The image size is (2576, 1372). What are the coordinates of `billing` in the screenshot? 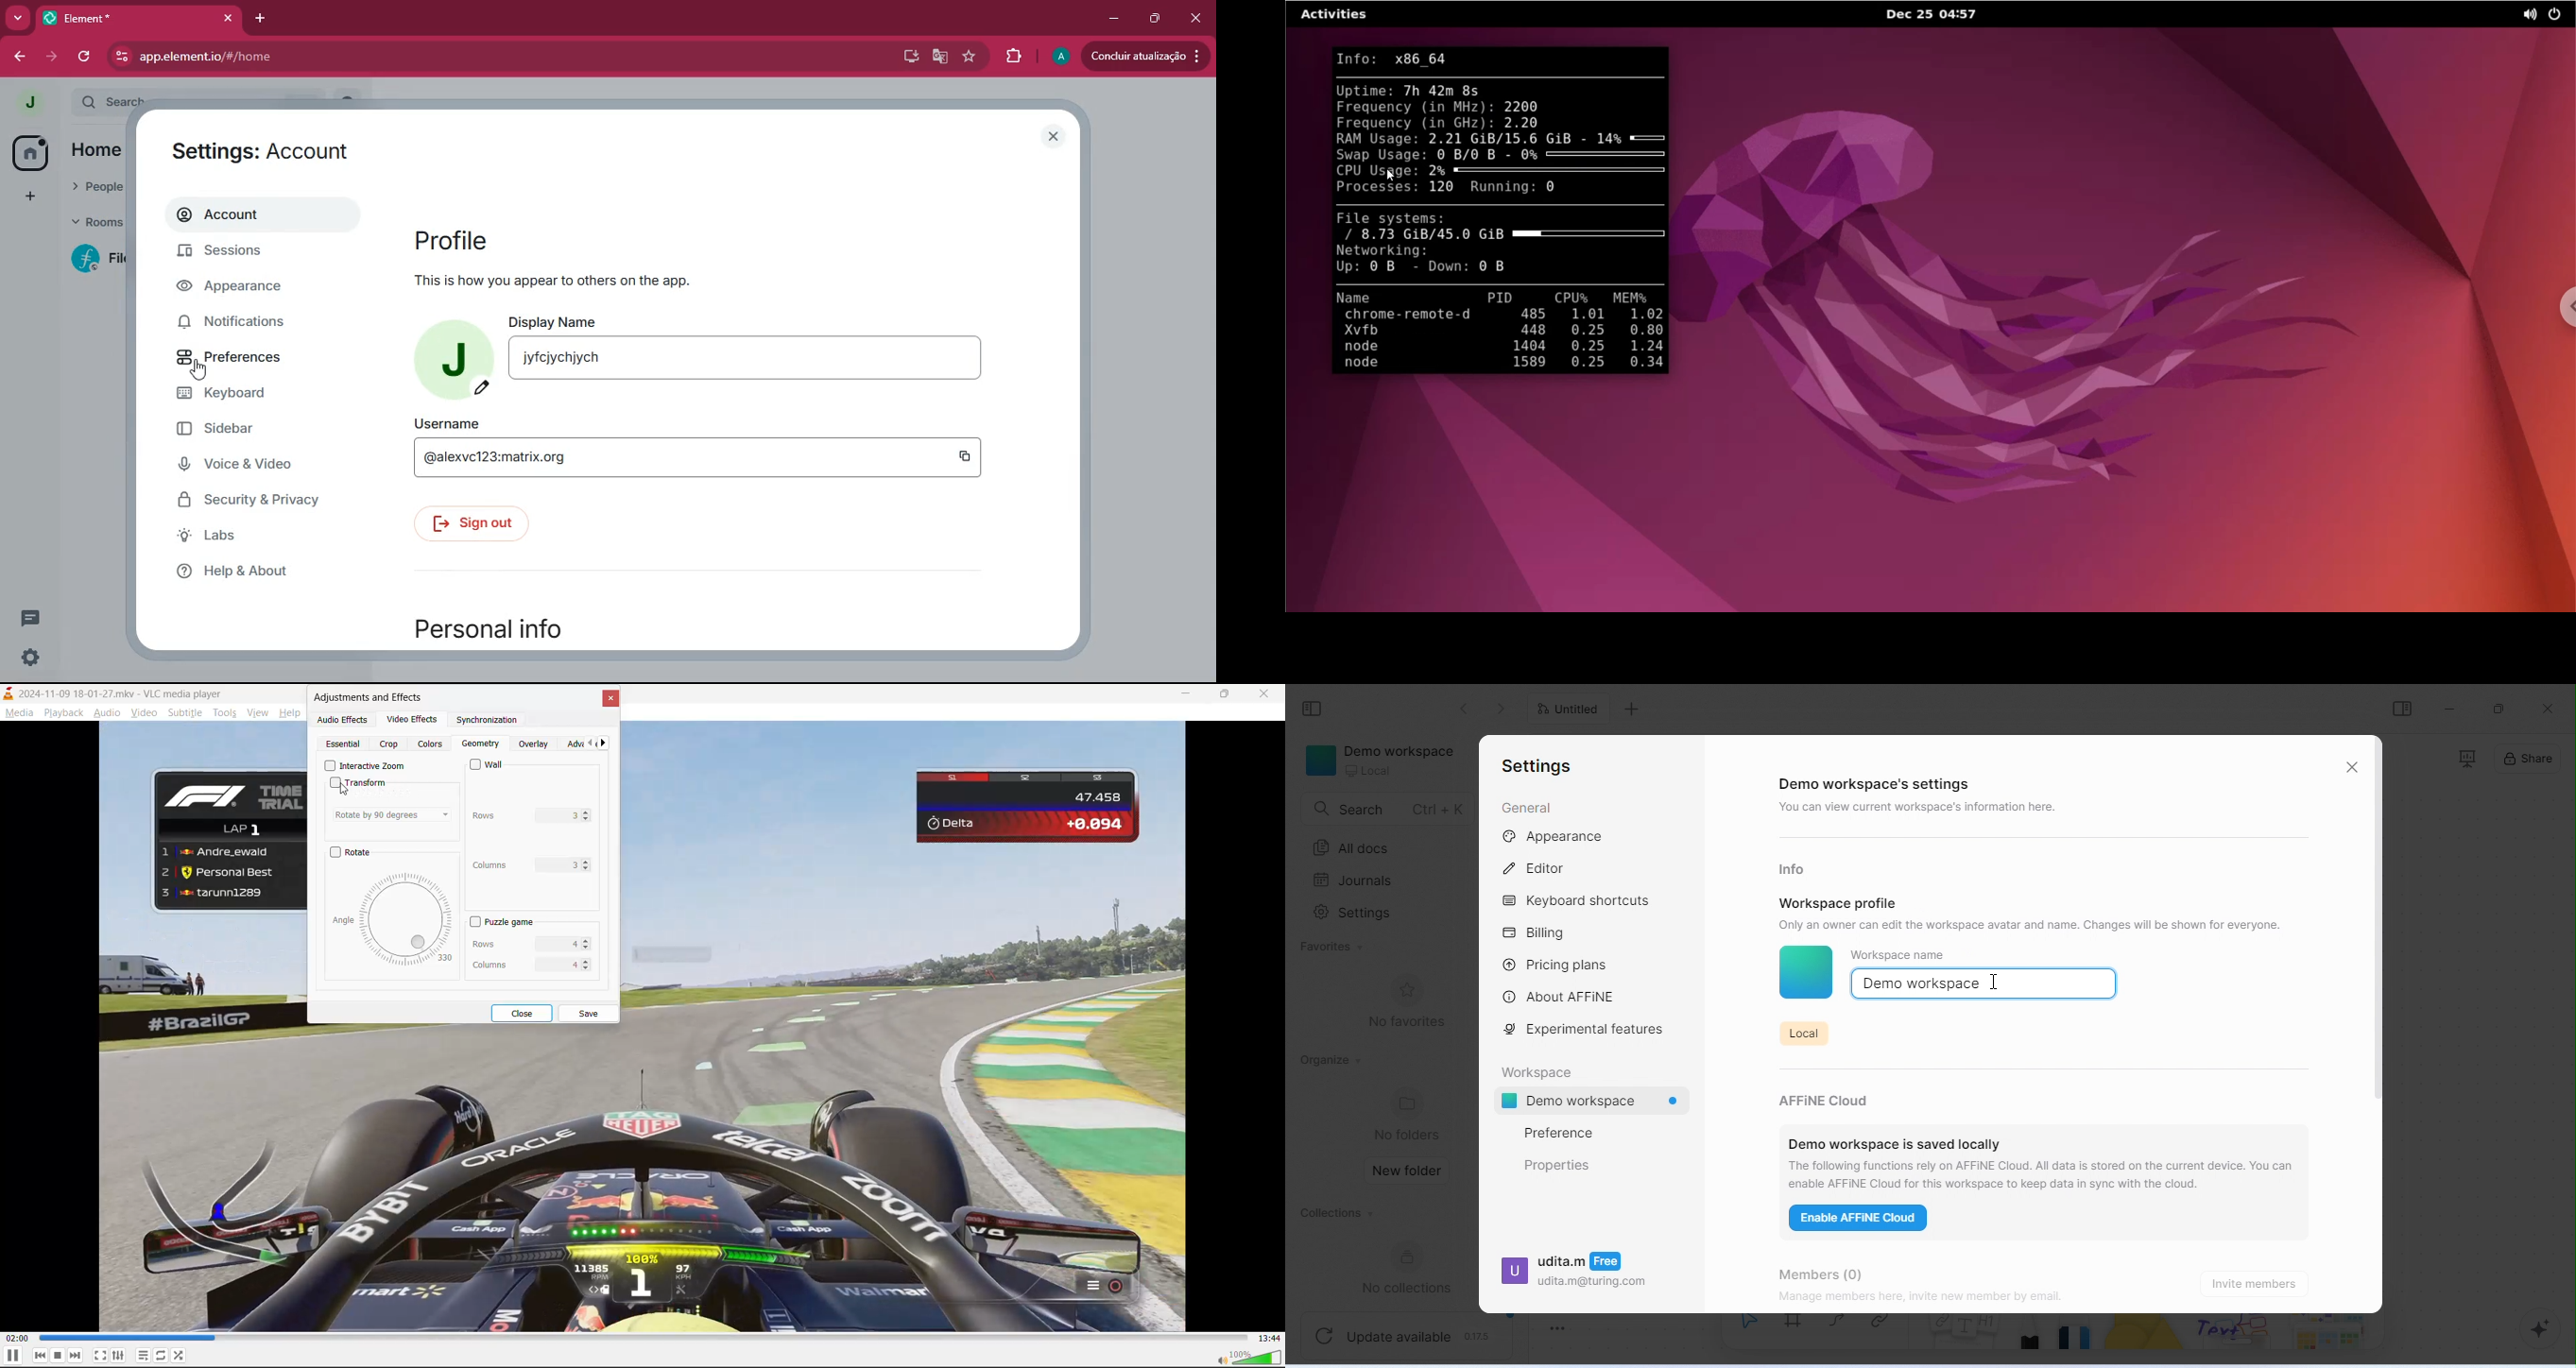 It's located at (1539, 933).